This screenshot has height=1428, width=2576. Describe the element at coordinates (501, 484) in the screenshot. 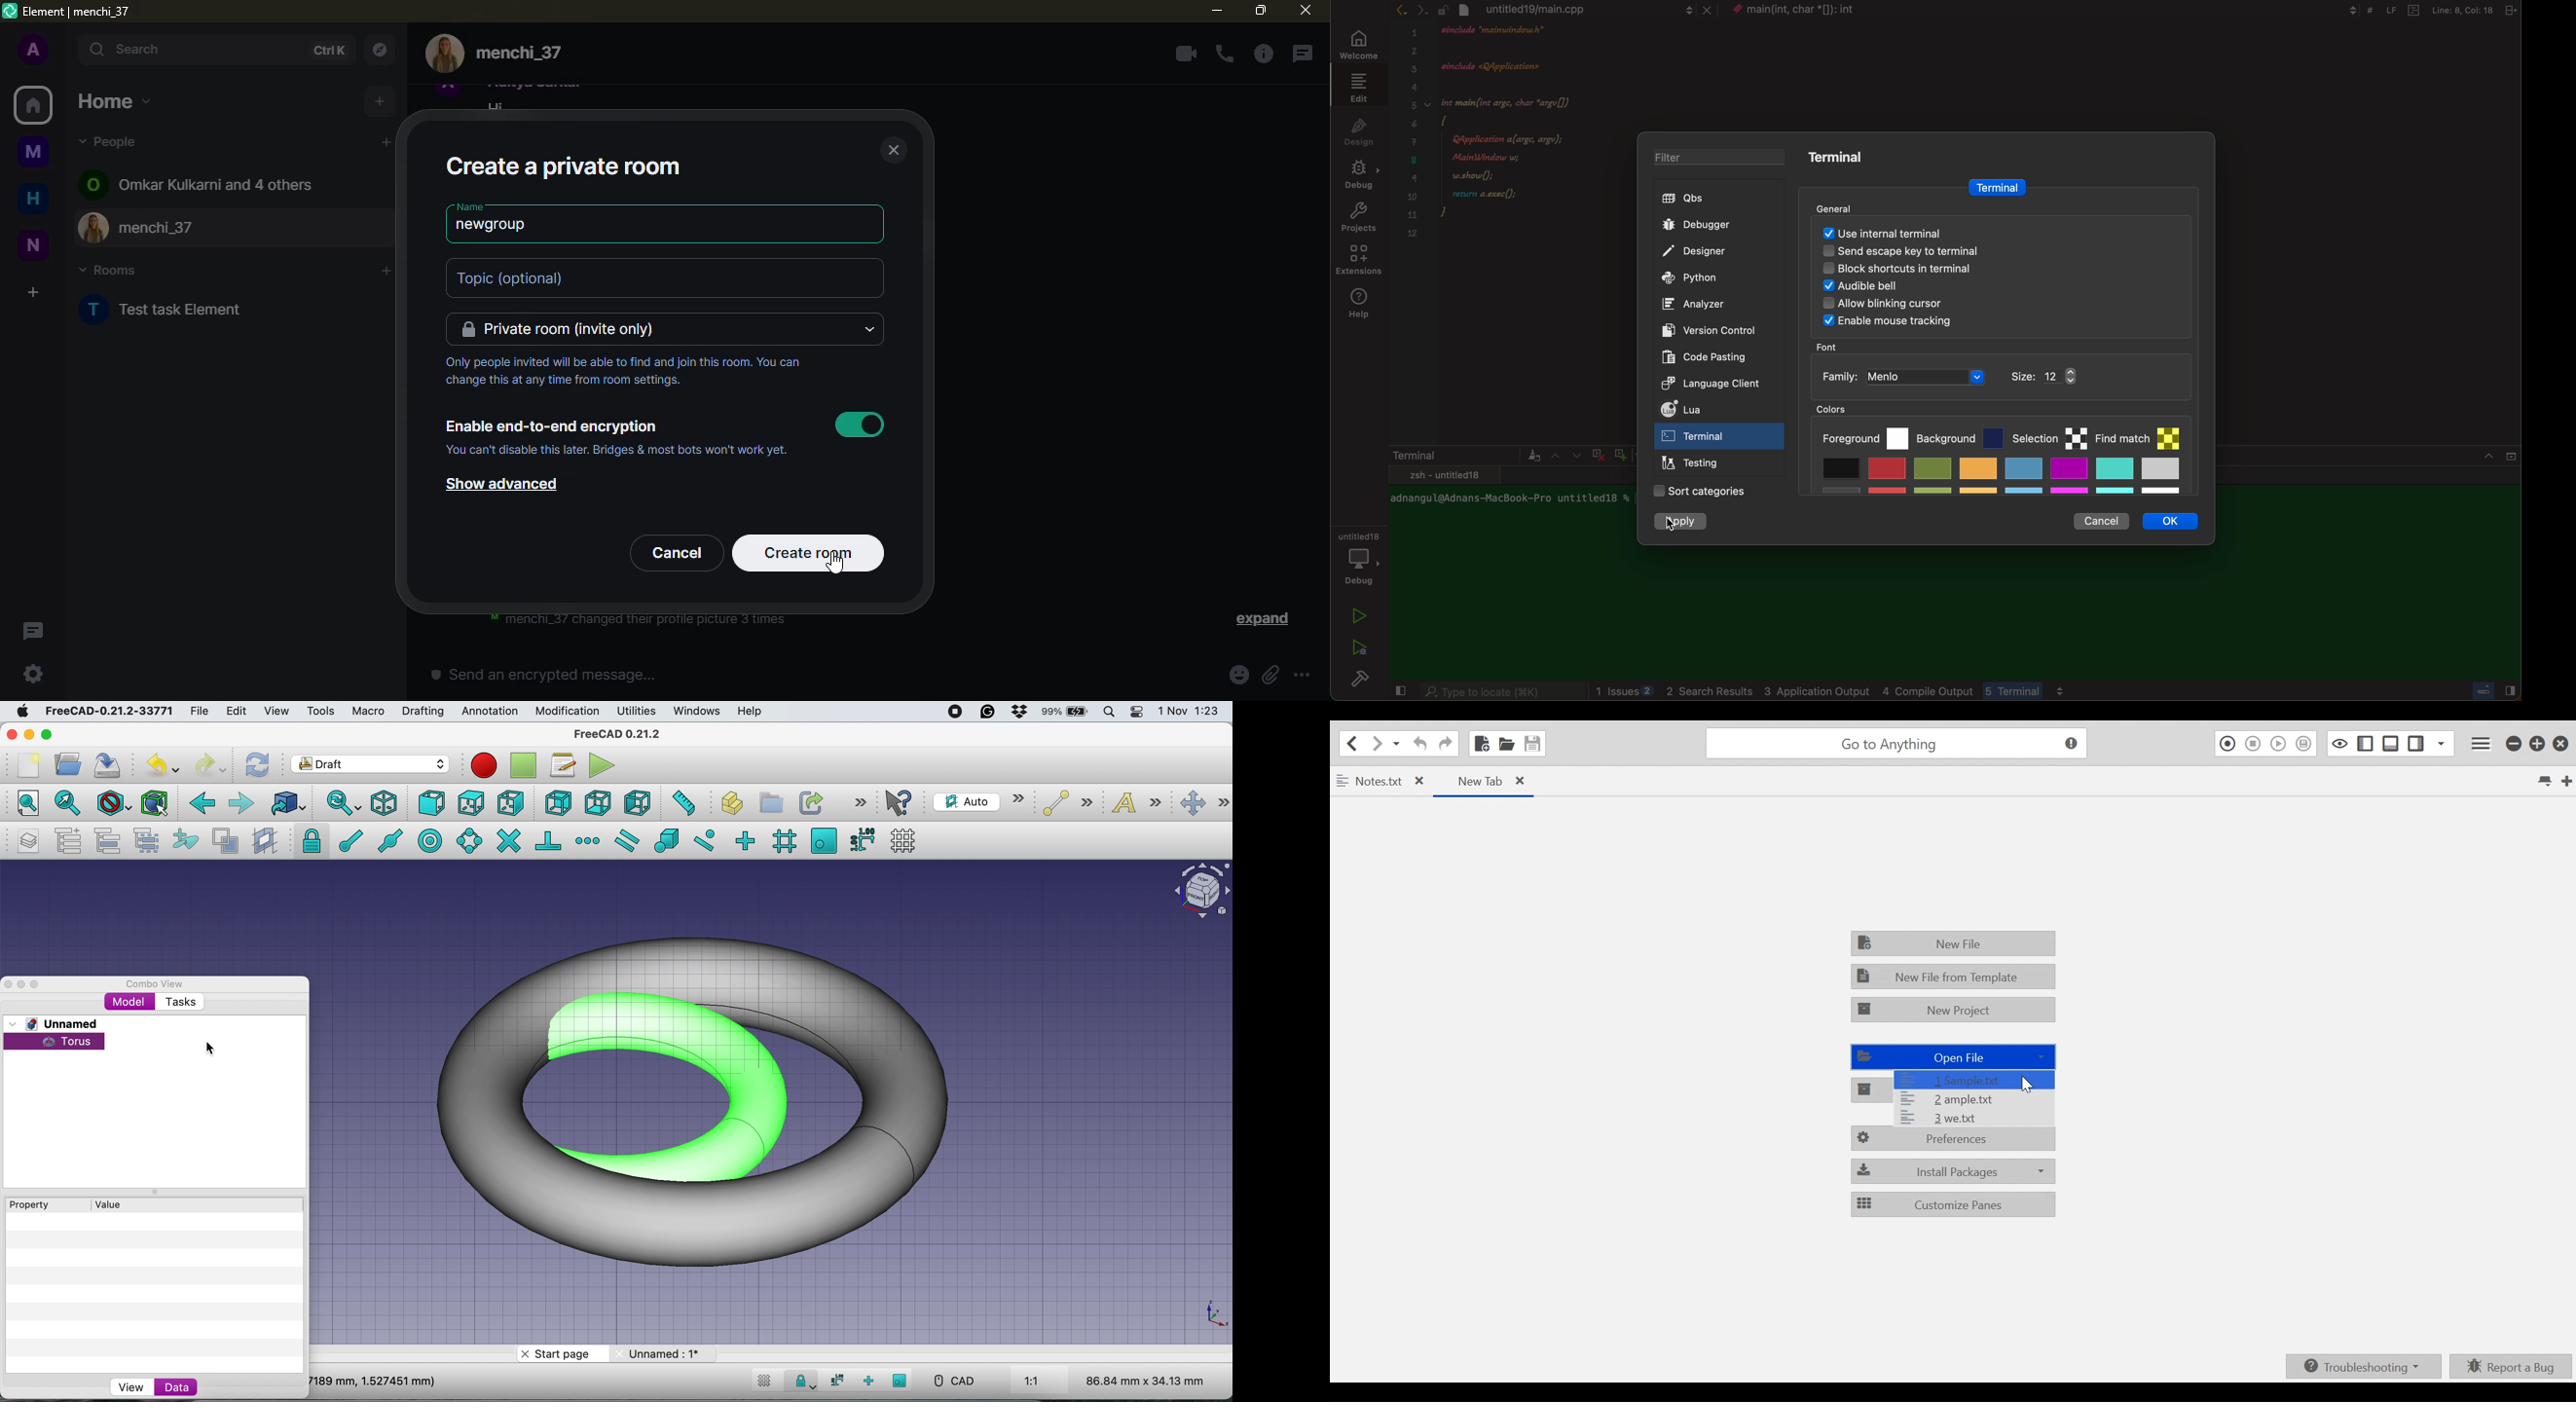

I see `show advanced` at that location.